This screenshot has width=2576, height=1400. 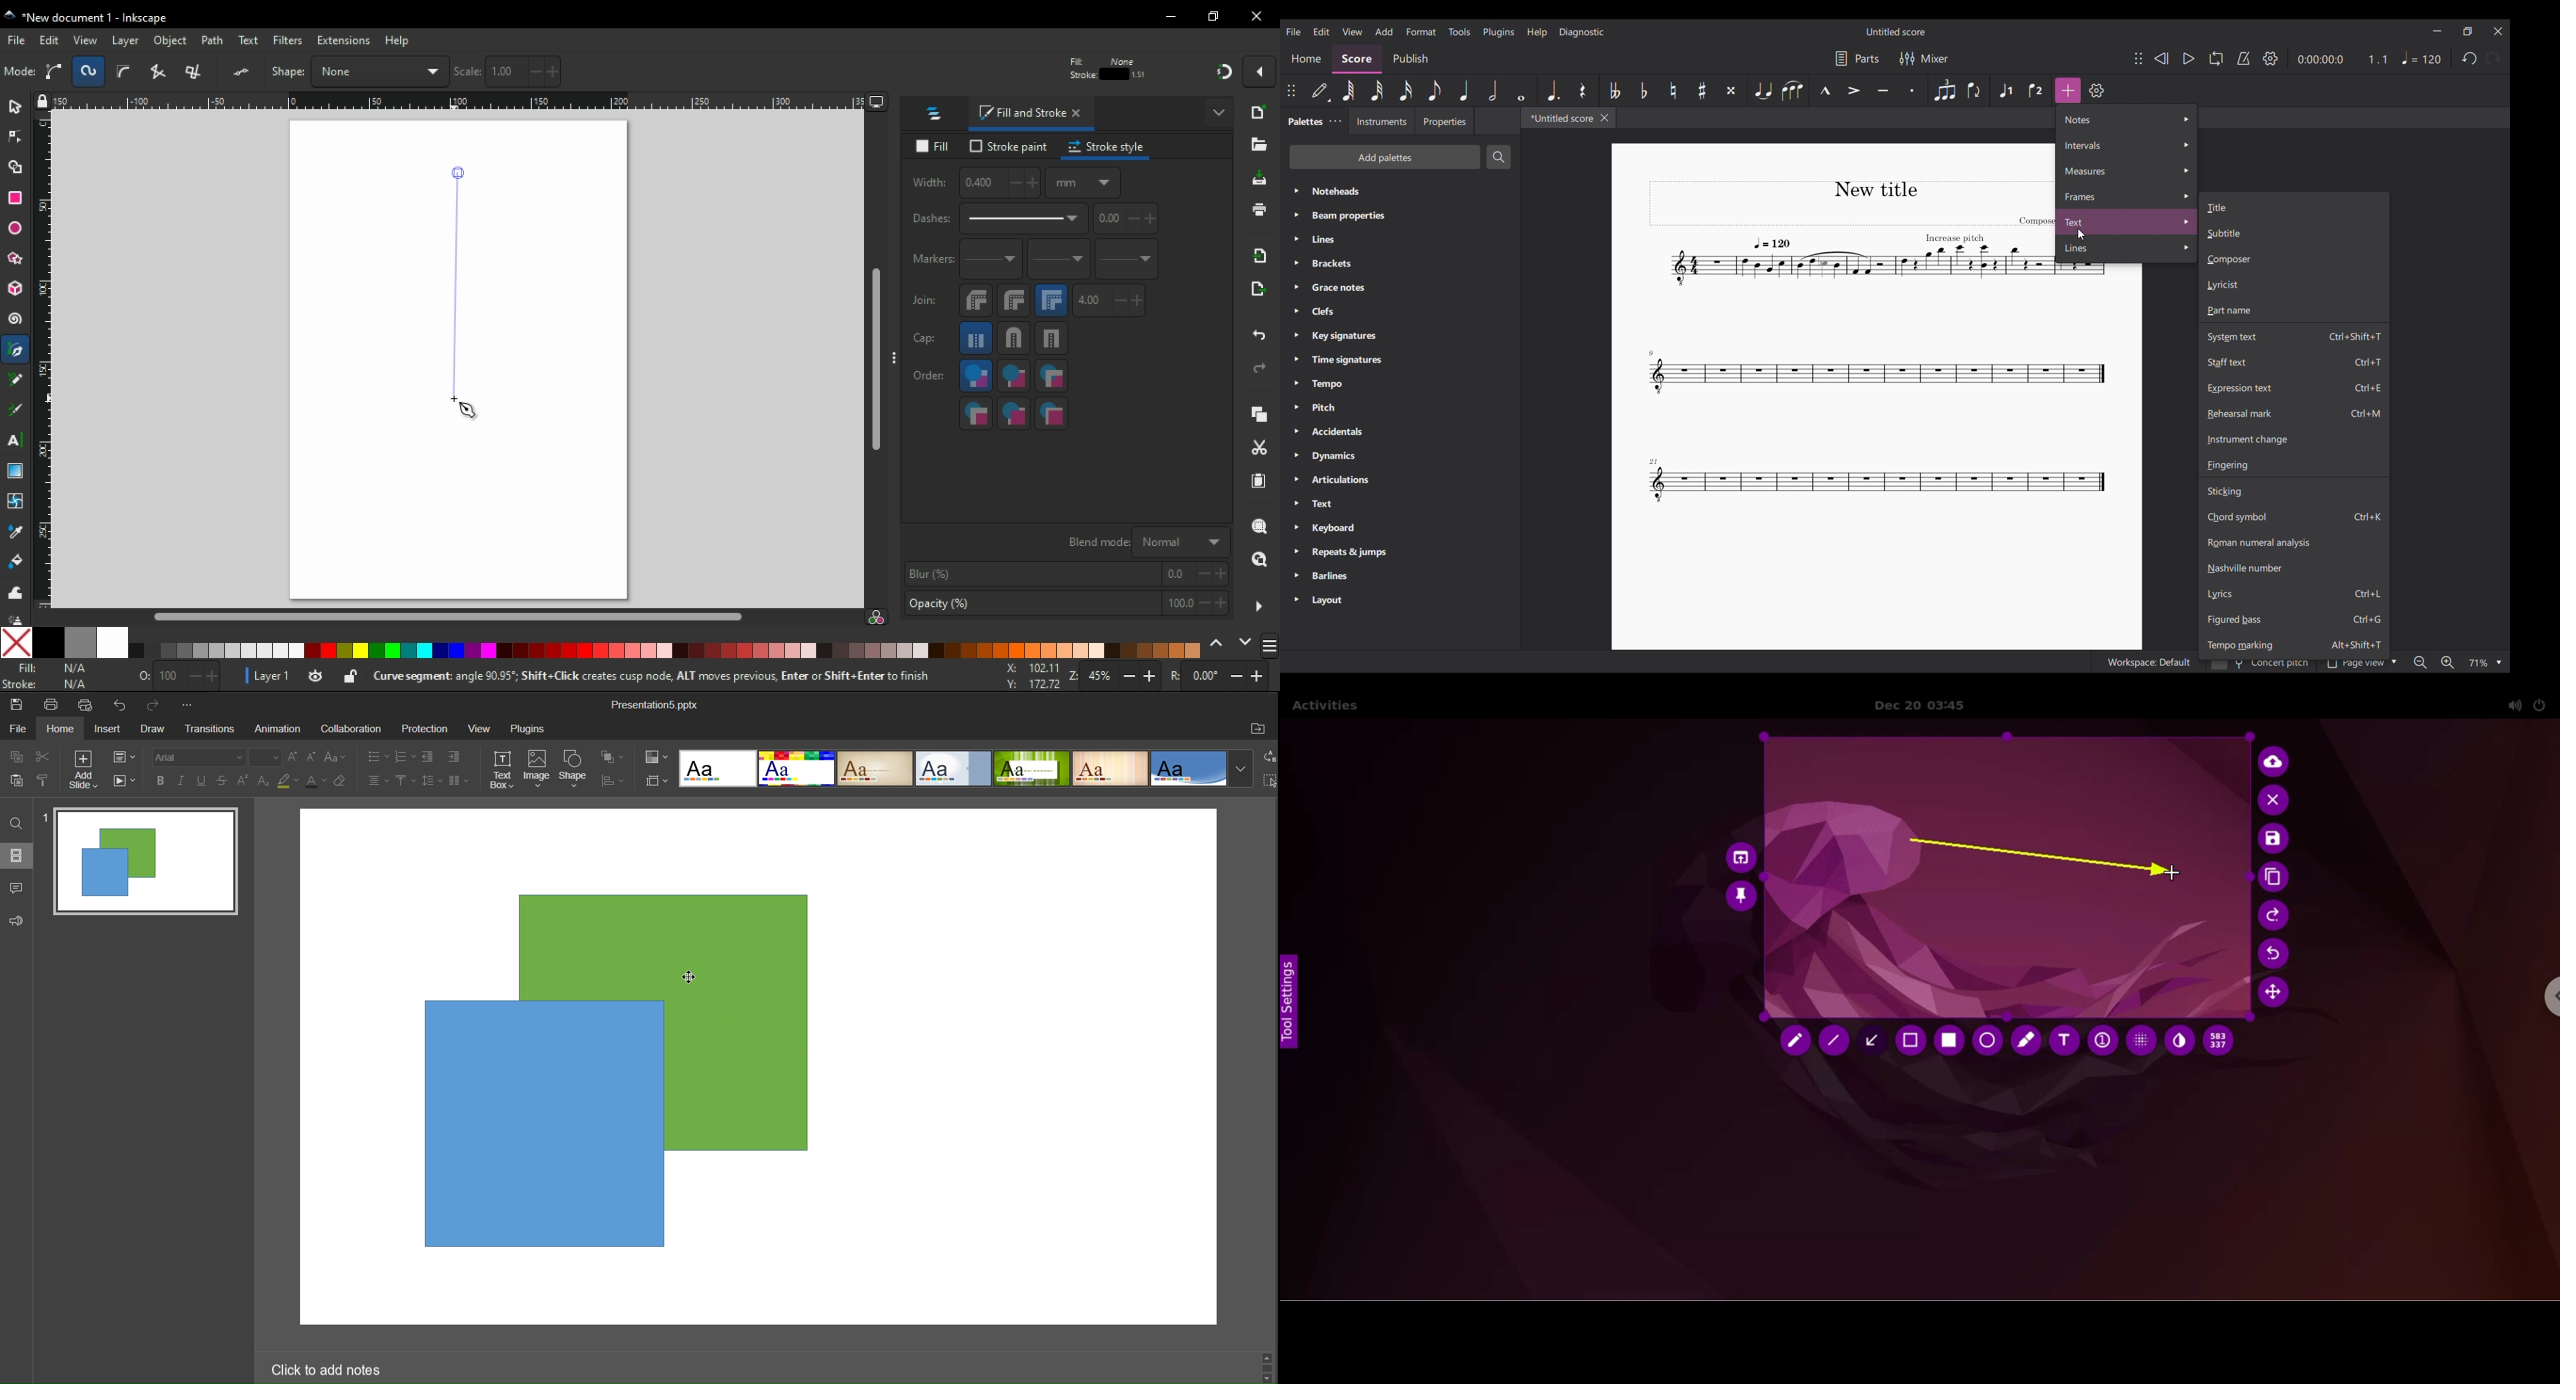 What do you see at coordinates (342, 39) in the screenshot?
I see `extension` at bounding box center [342, 39].